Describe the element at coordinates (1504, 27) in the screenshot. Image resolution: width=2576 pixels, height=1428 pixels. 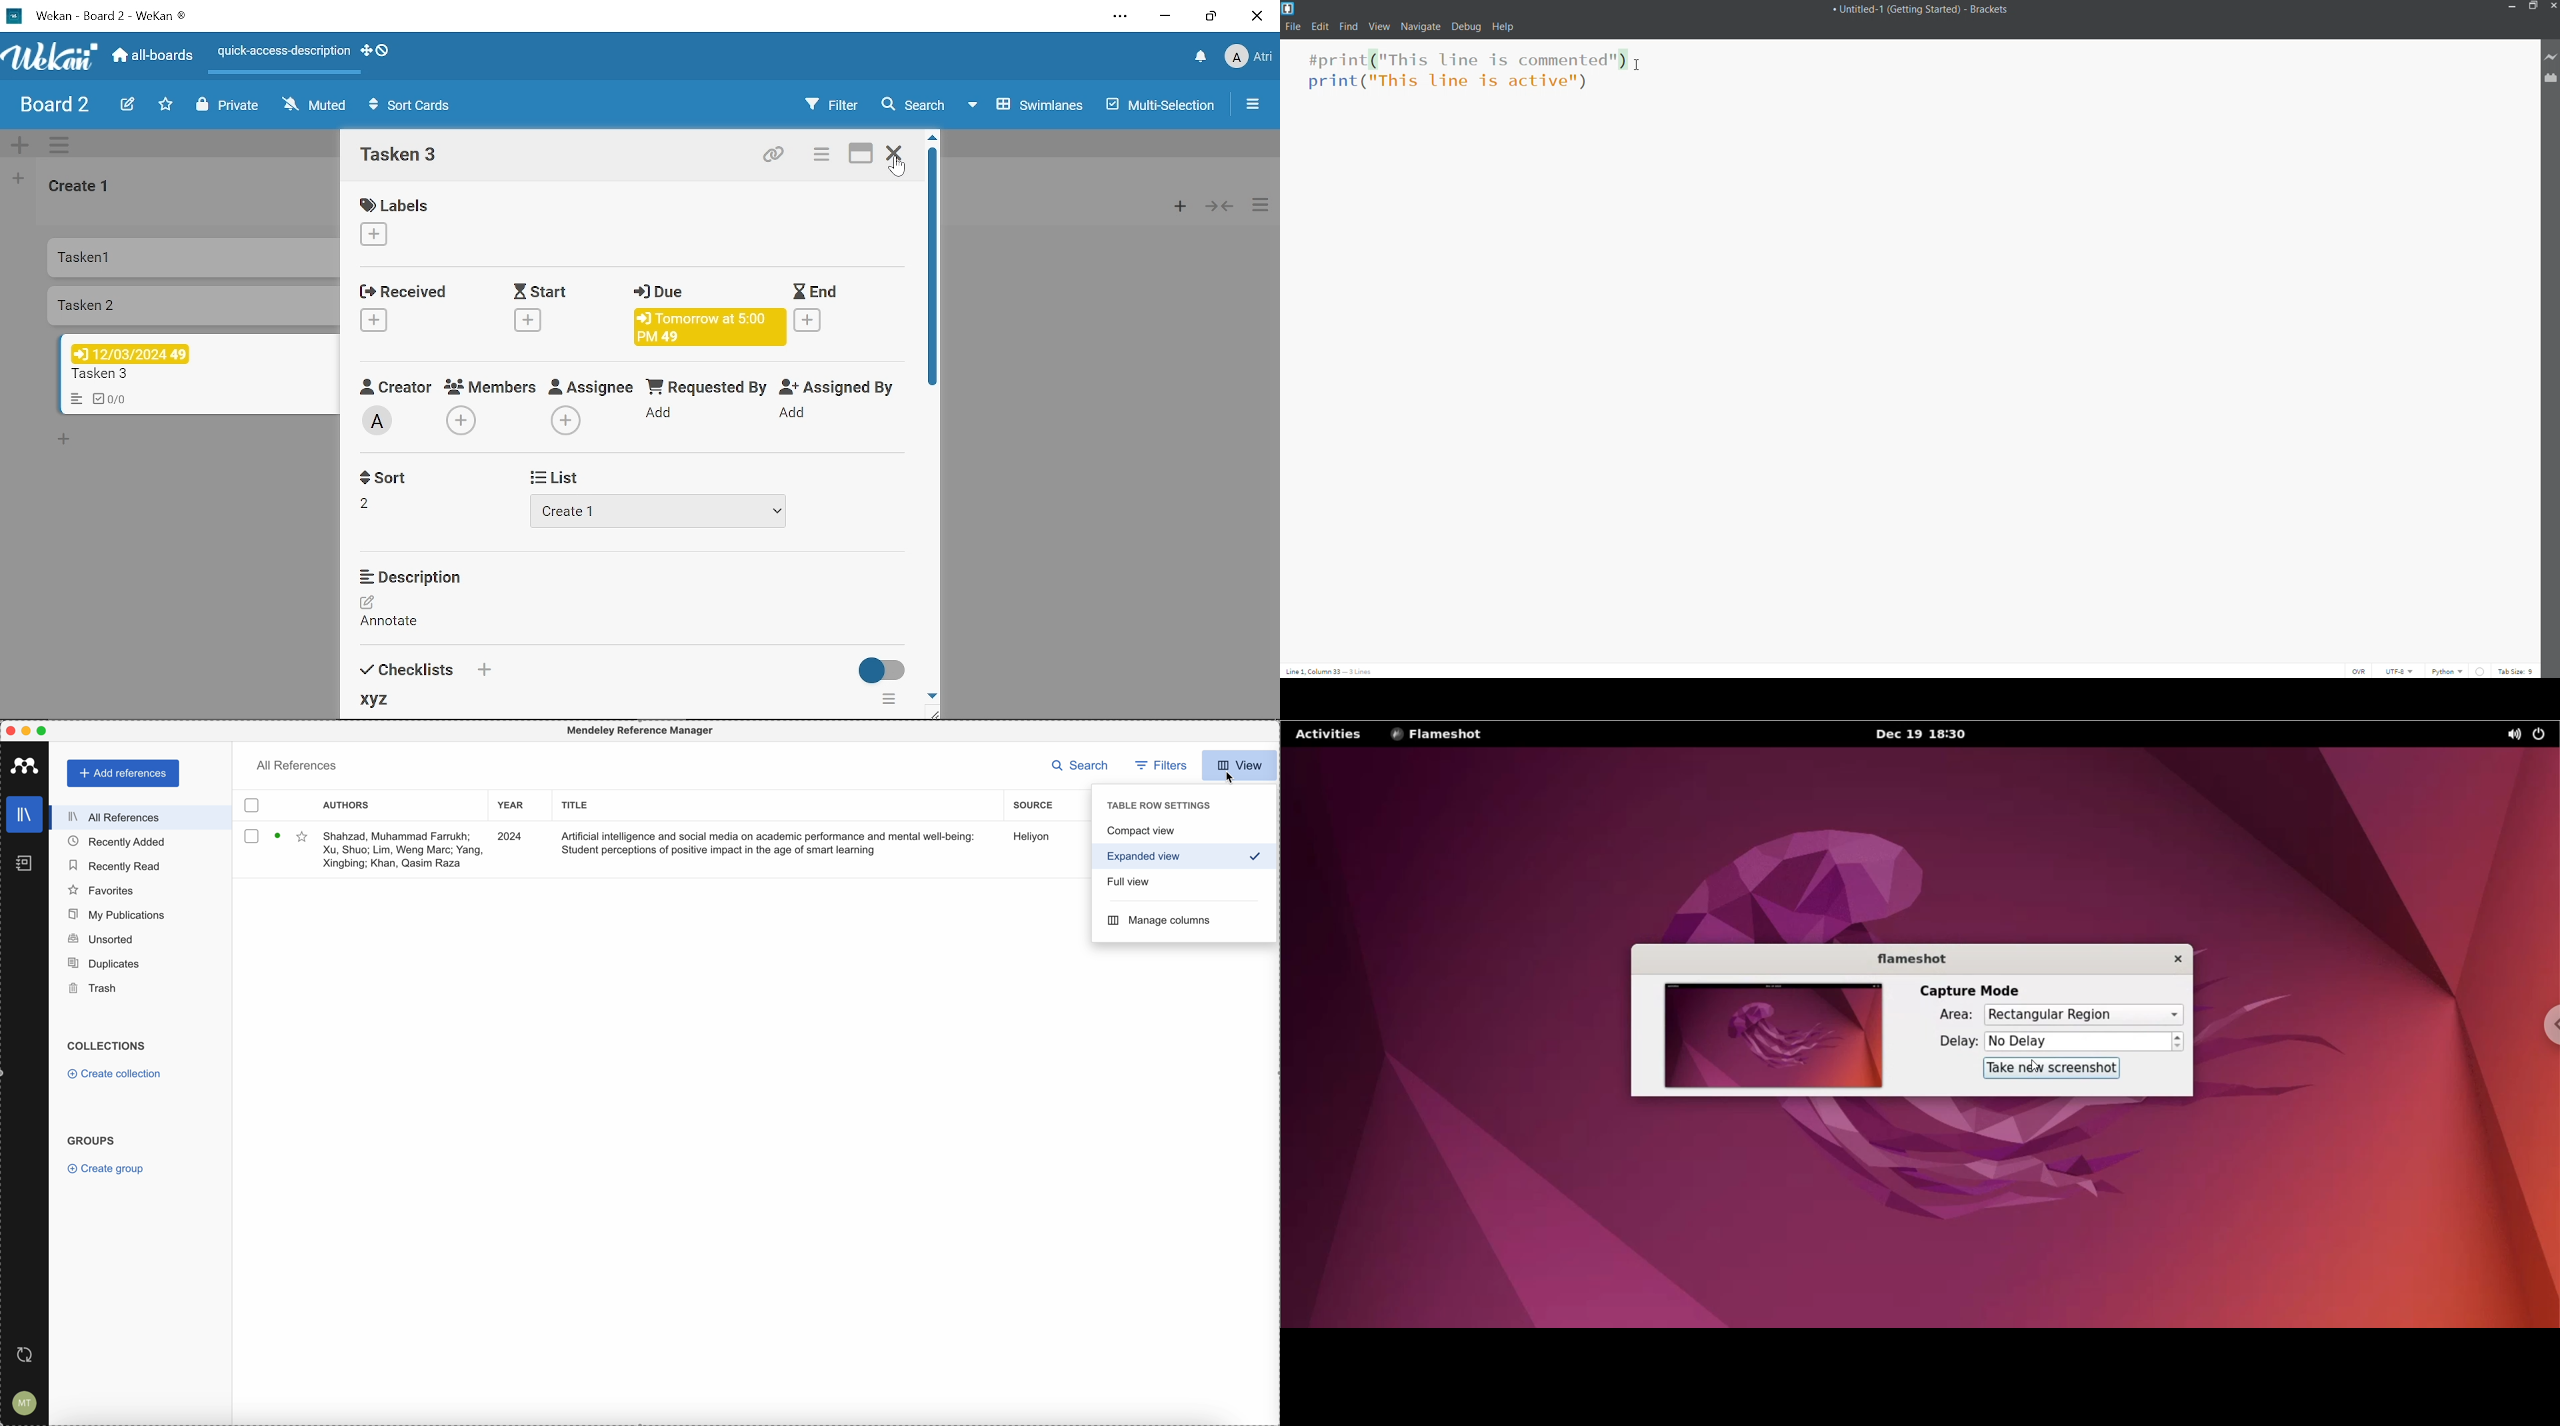
I see `Help` at that location.